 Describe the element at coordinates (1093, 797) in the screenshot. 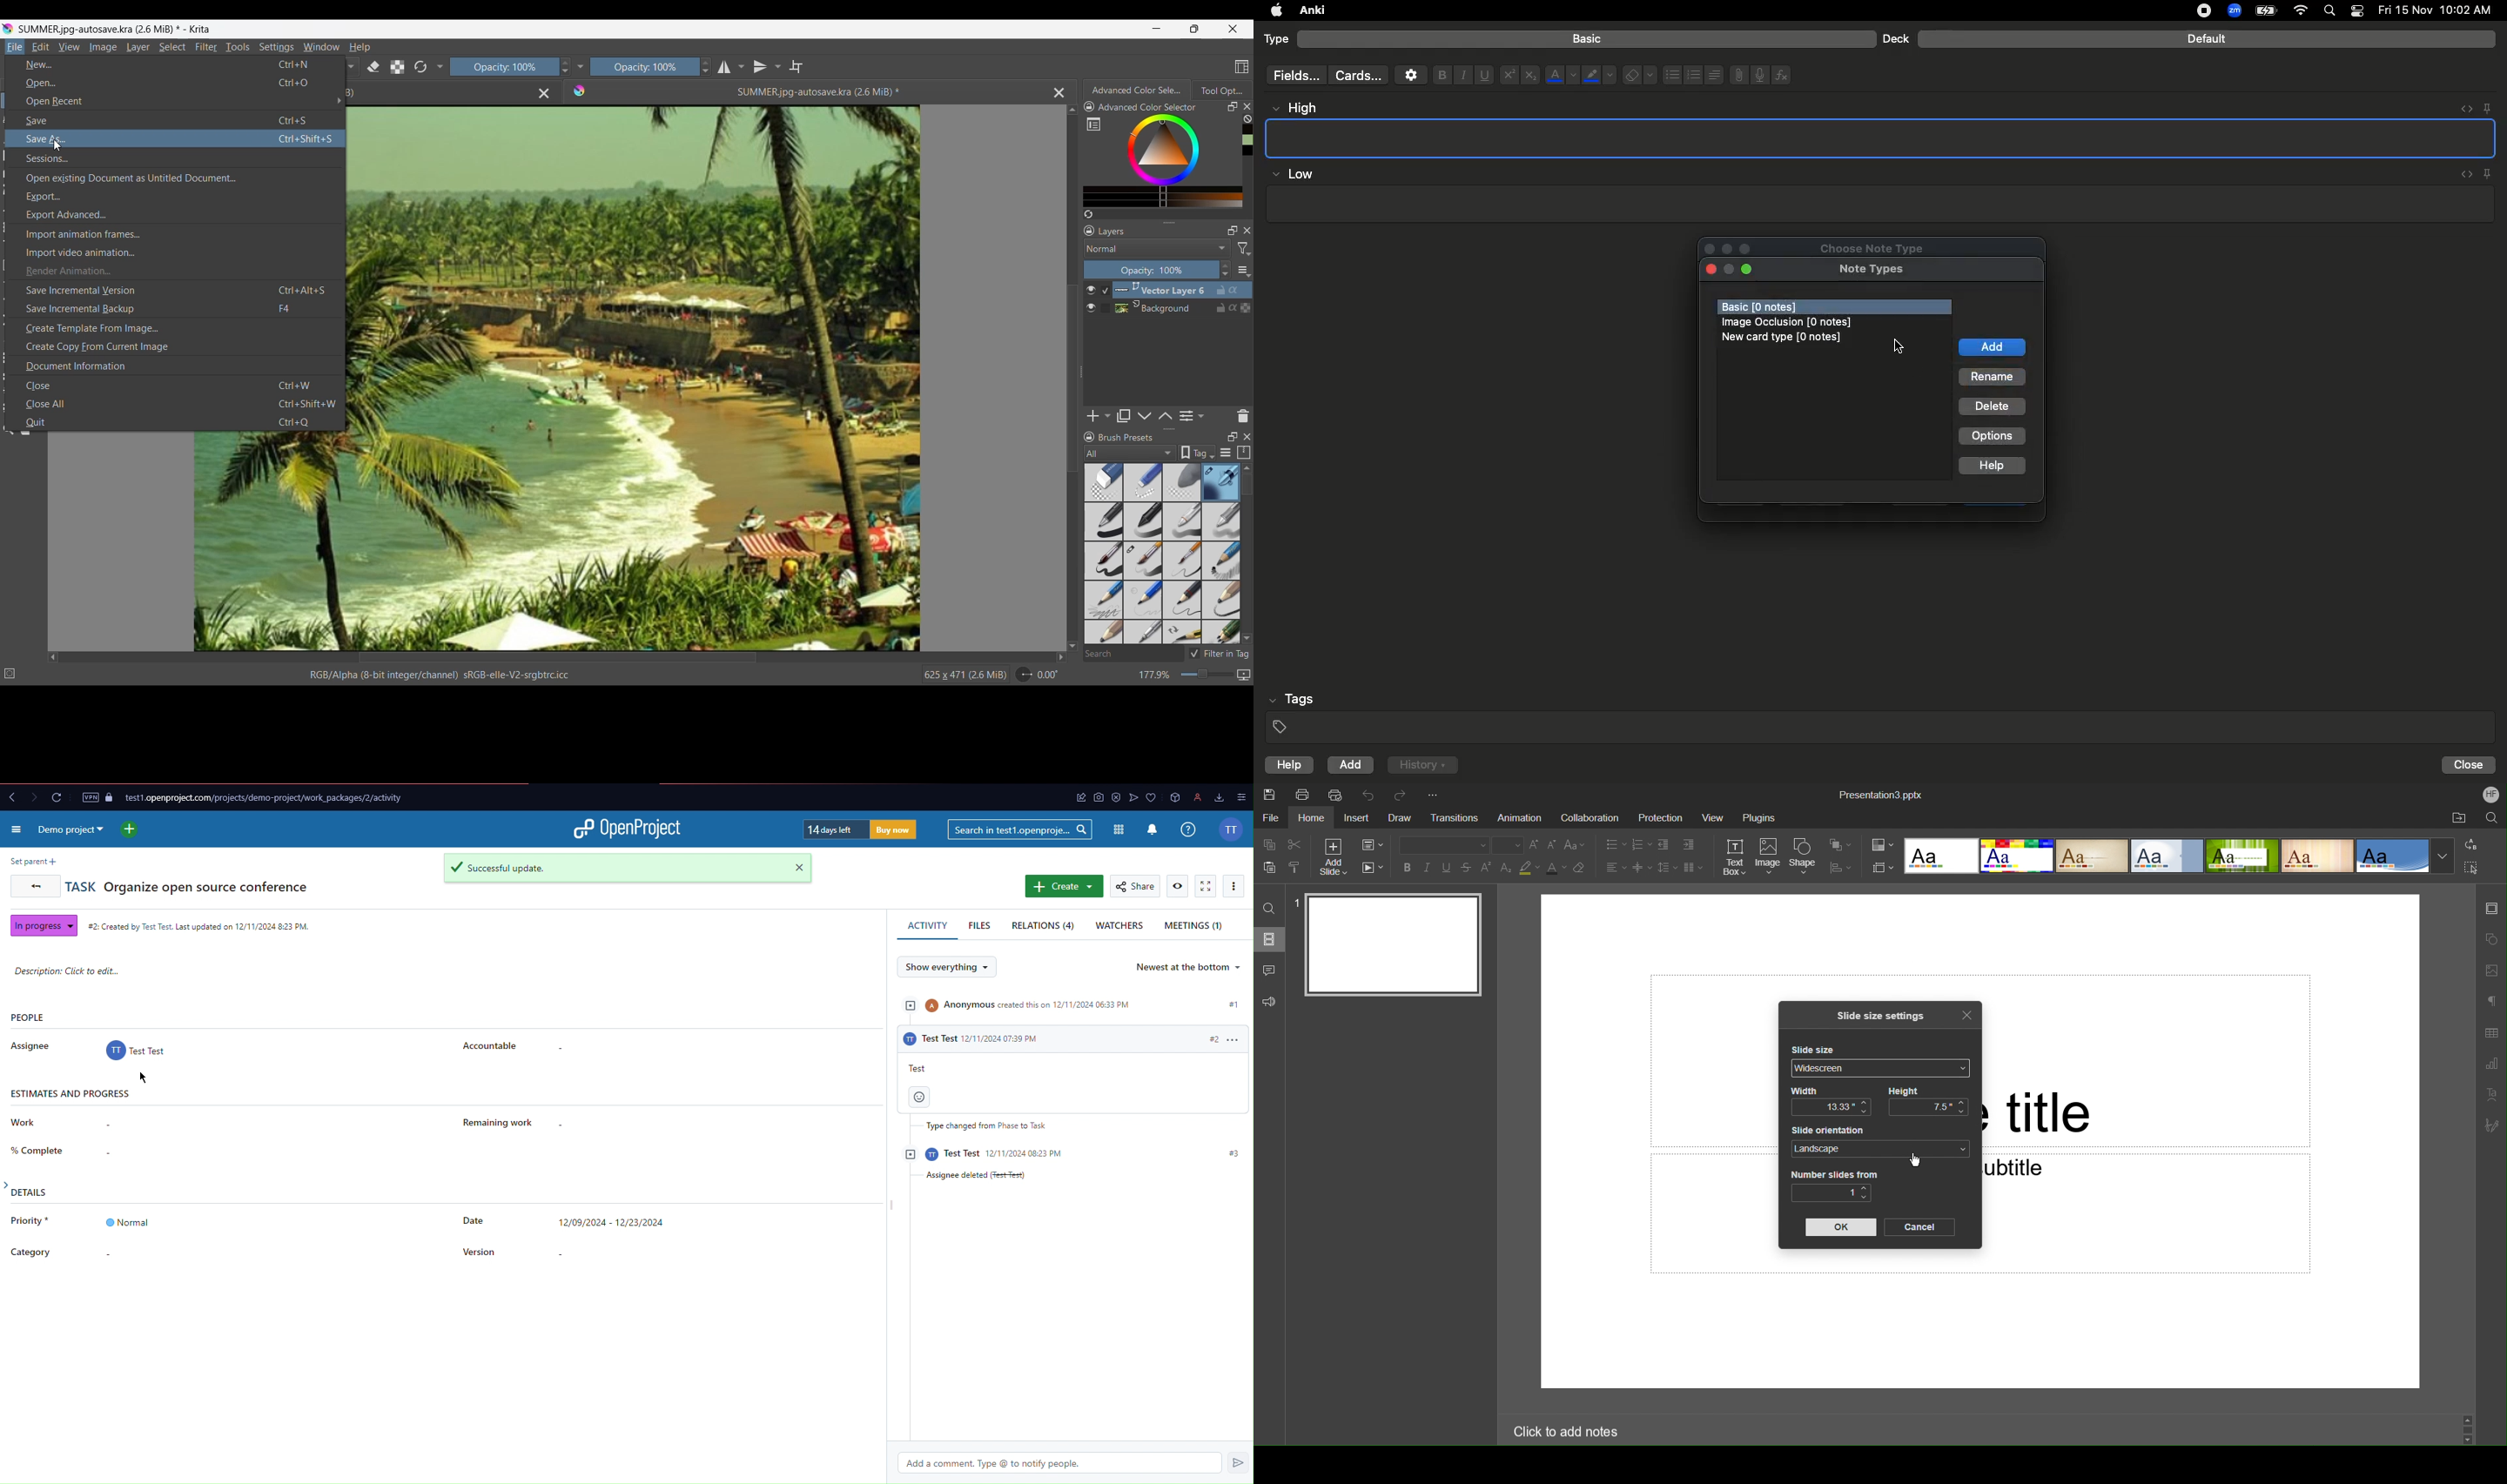

I see `app icon` at that location.